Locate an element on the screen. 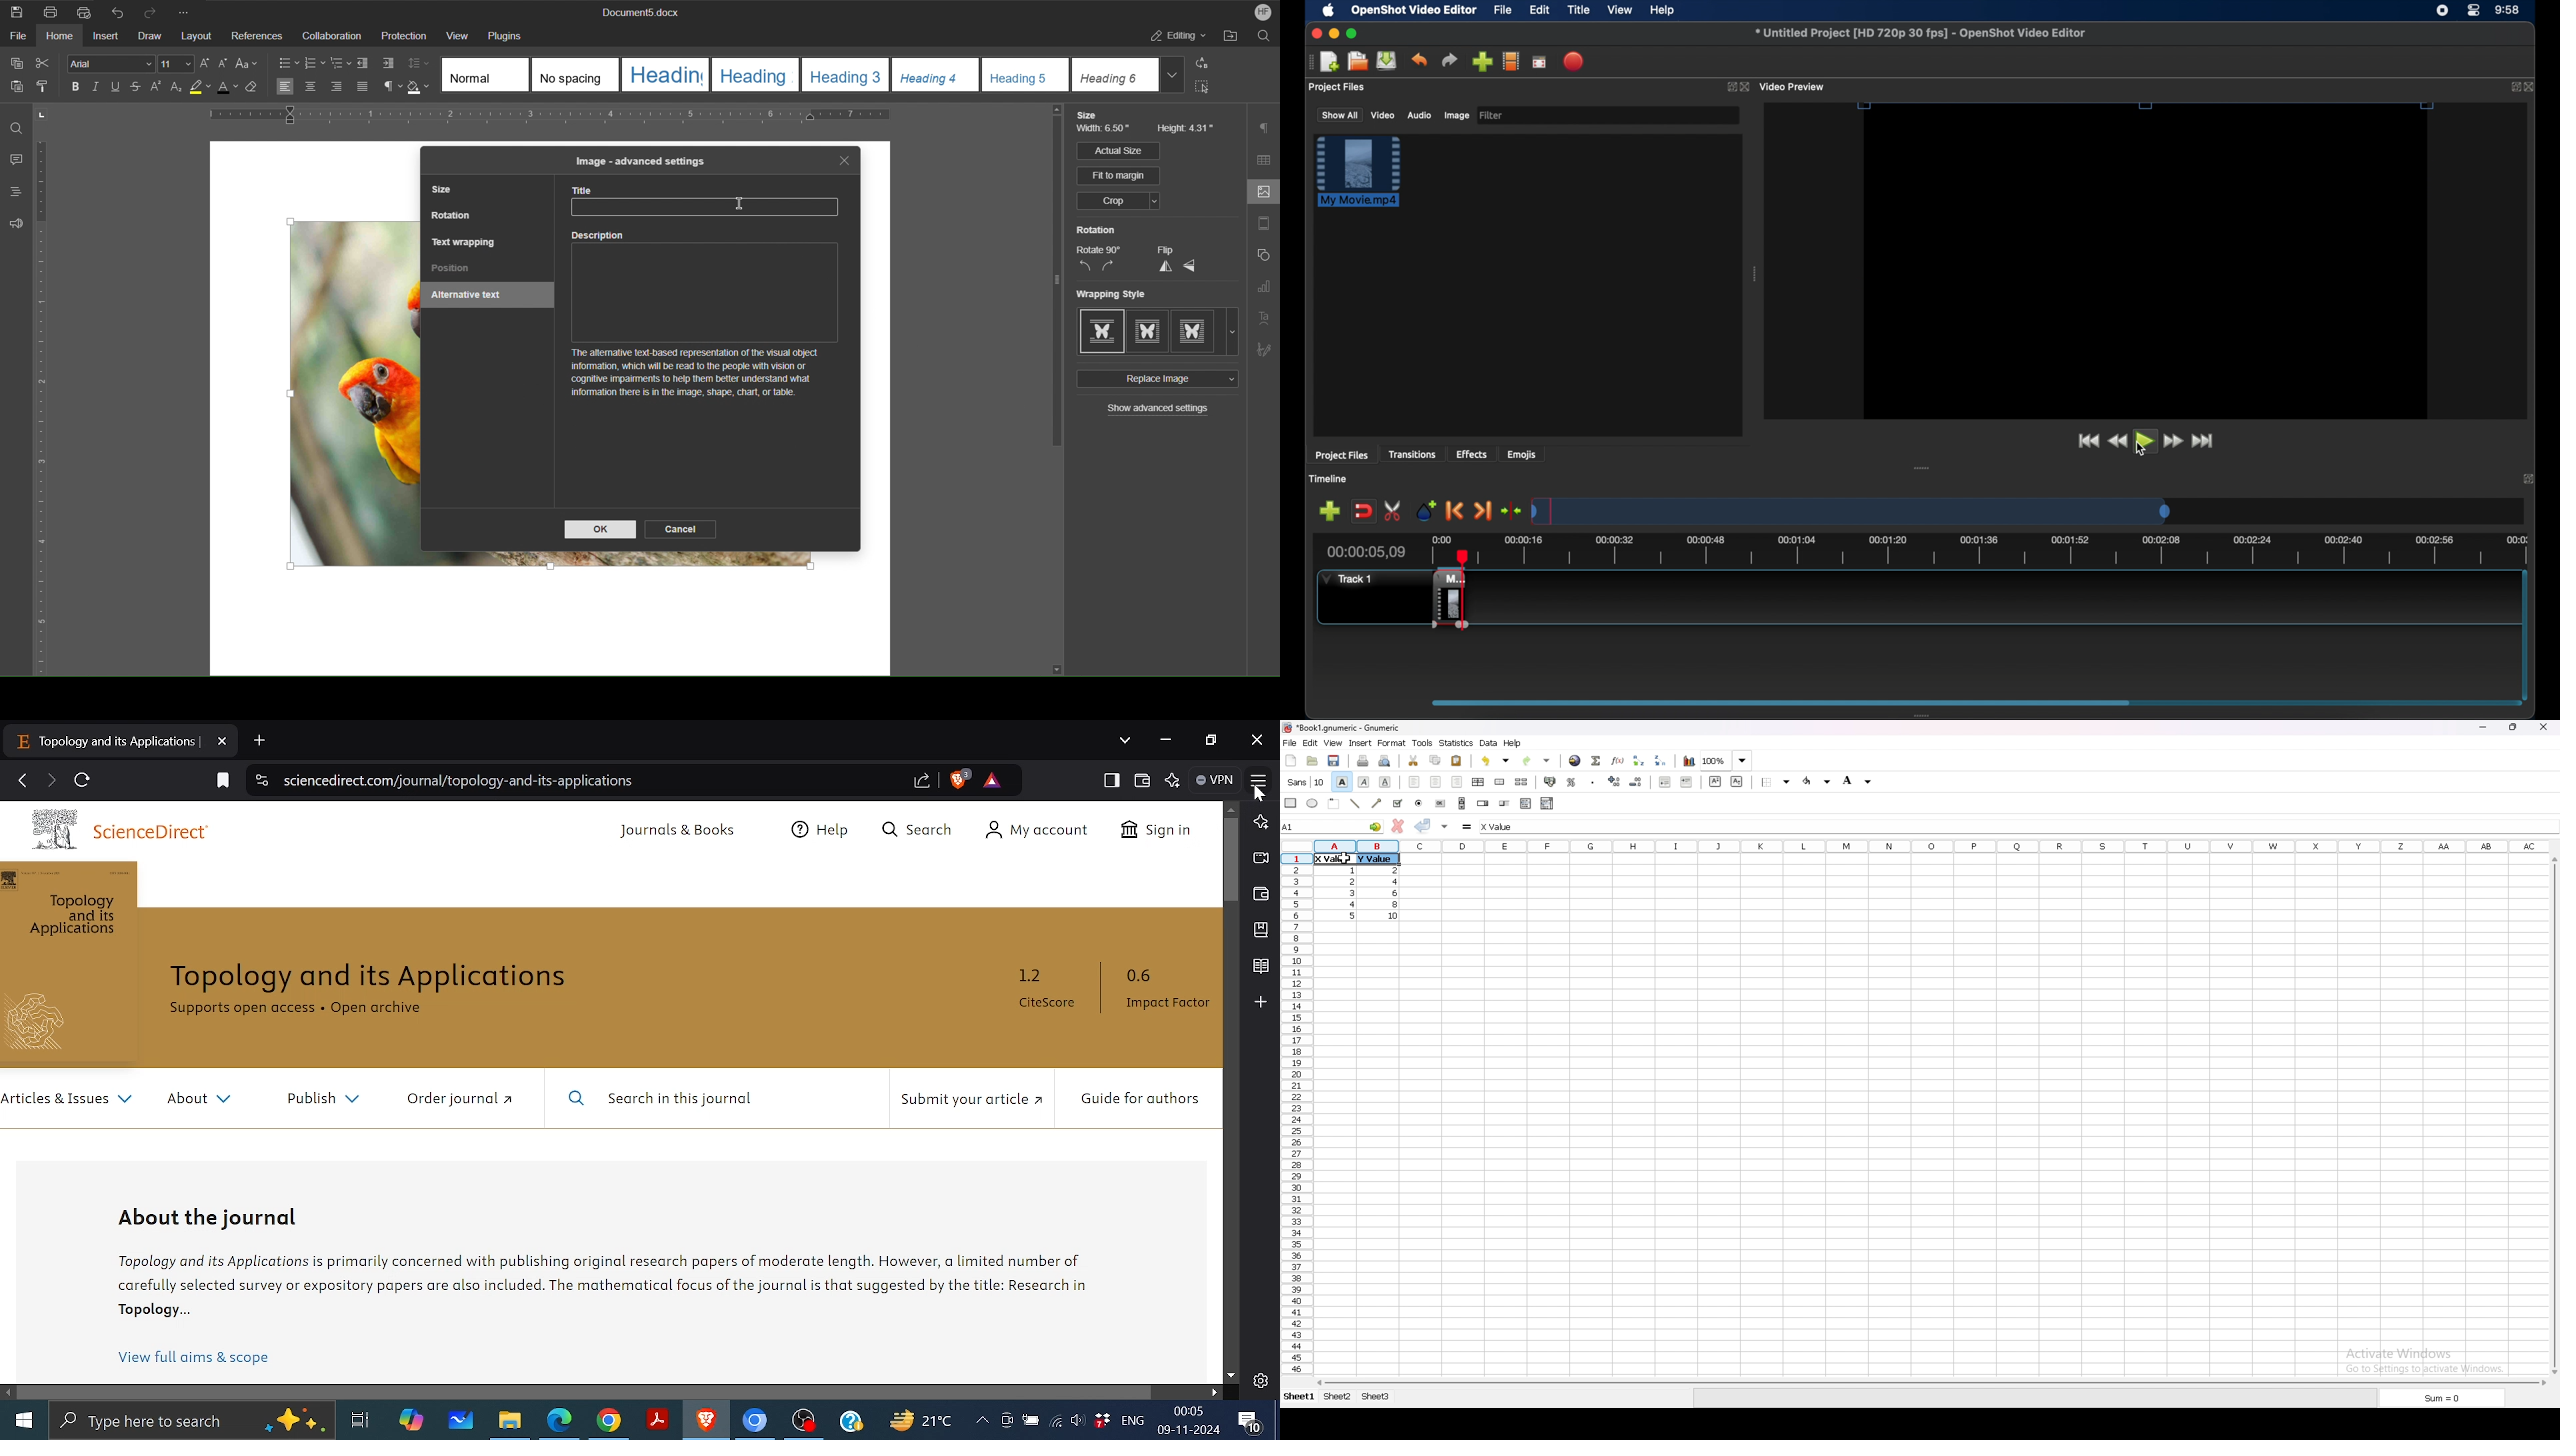 The height and width of the screenshot is (1456, 2576). file name is located at coordinates (1341, 727).